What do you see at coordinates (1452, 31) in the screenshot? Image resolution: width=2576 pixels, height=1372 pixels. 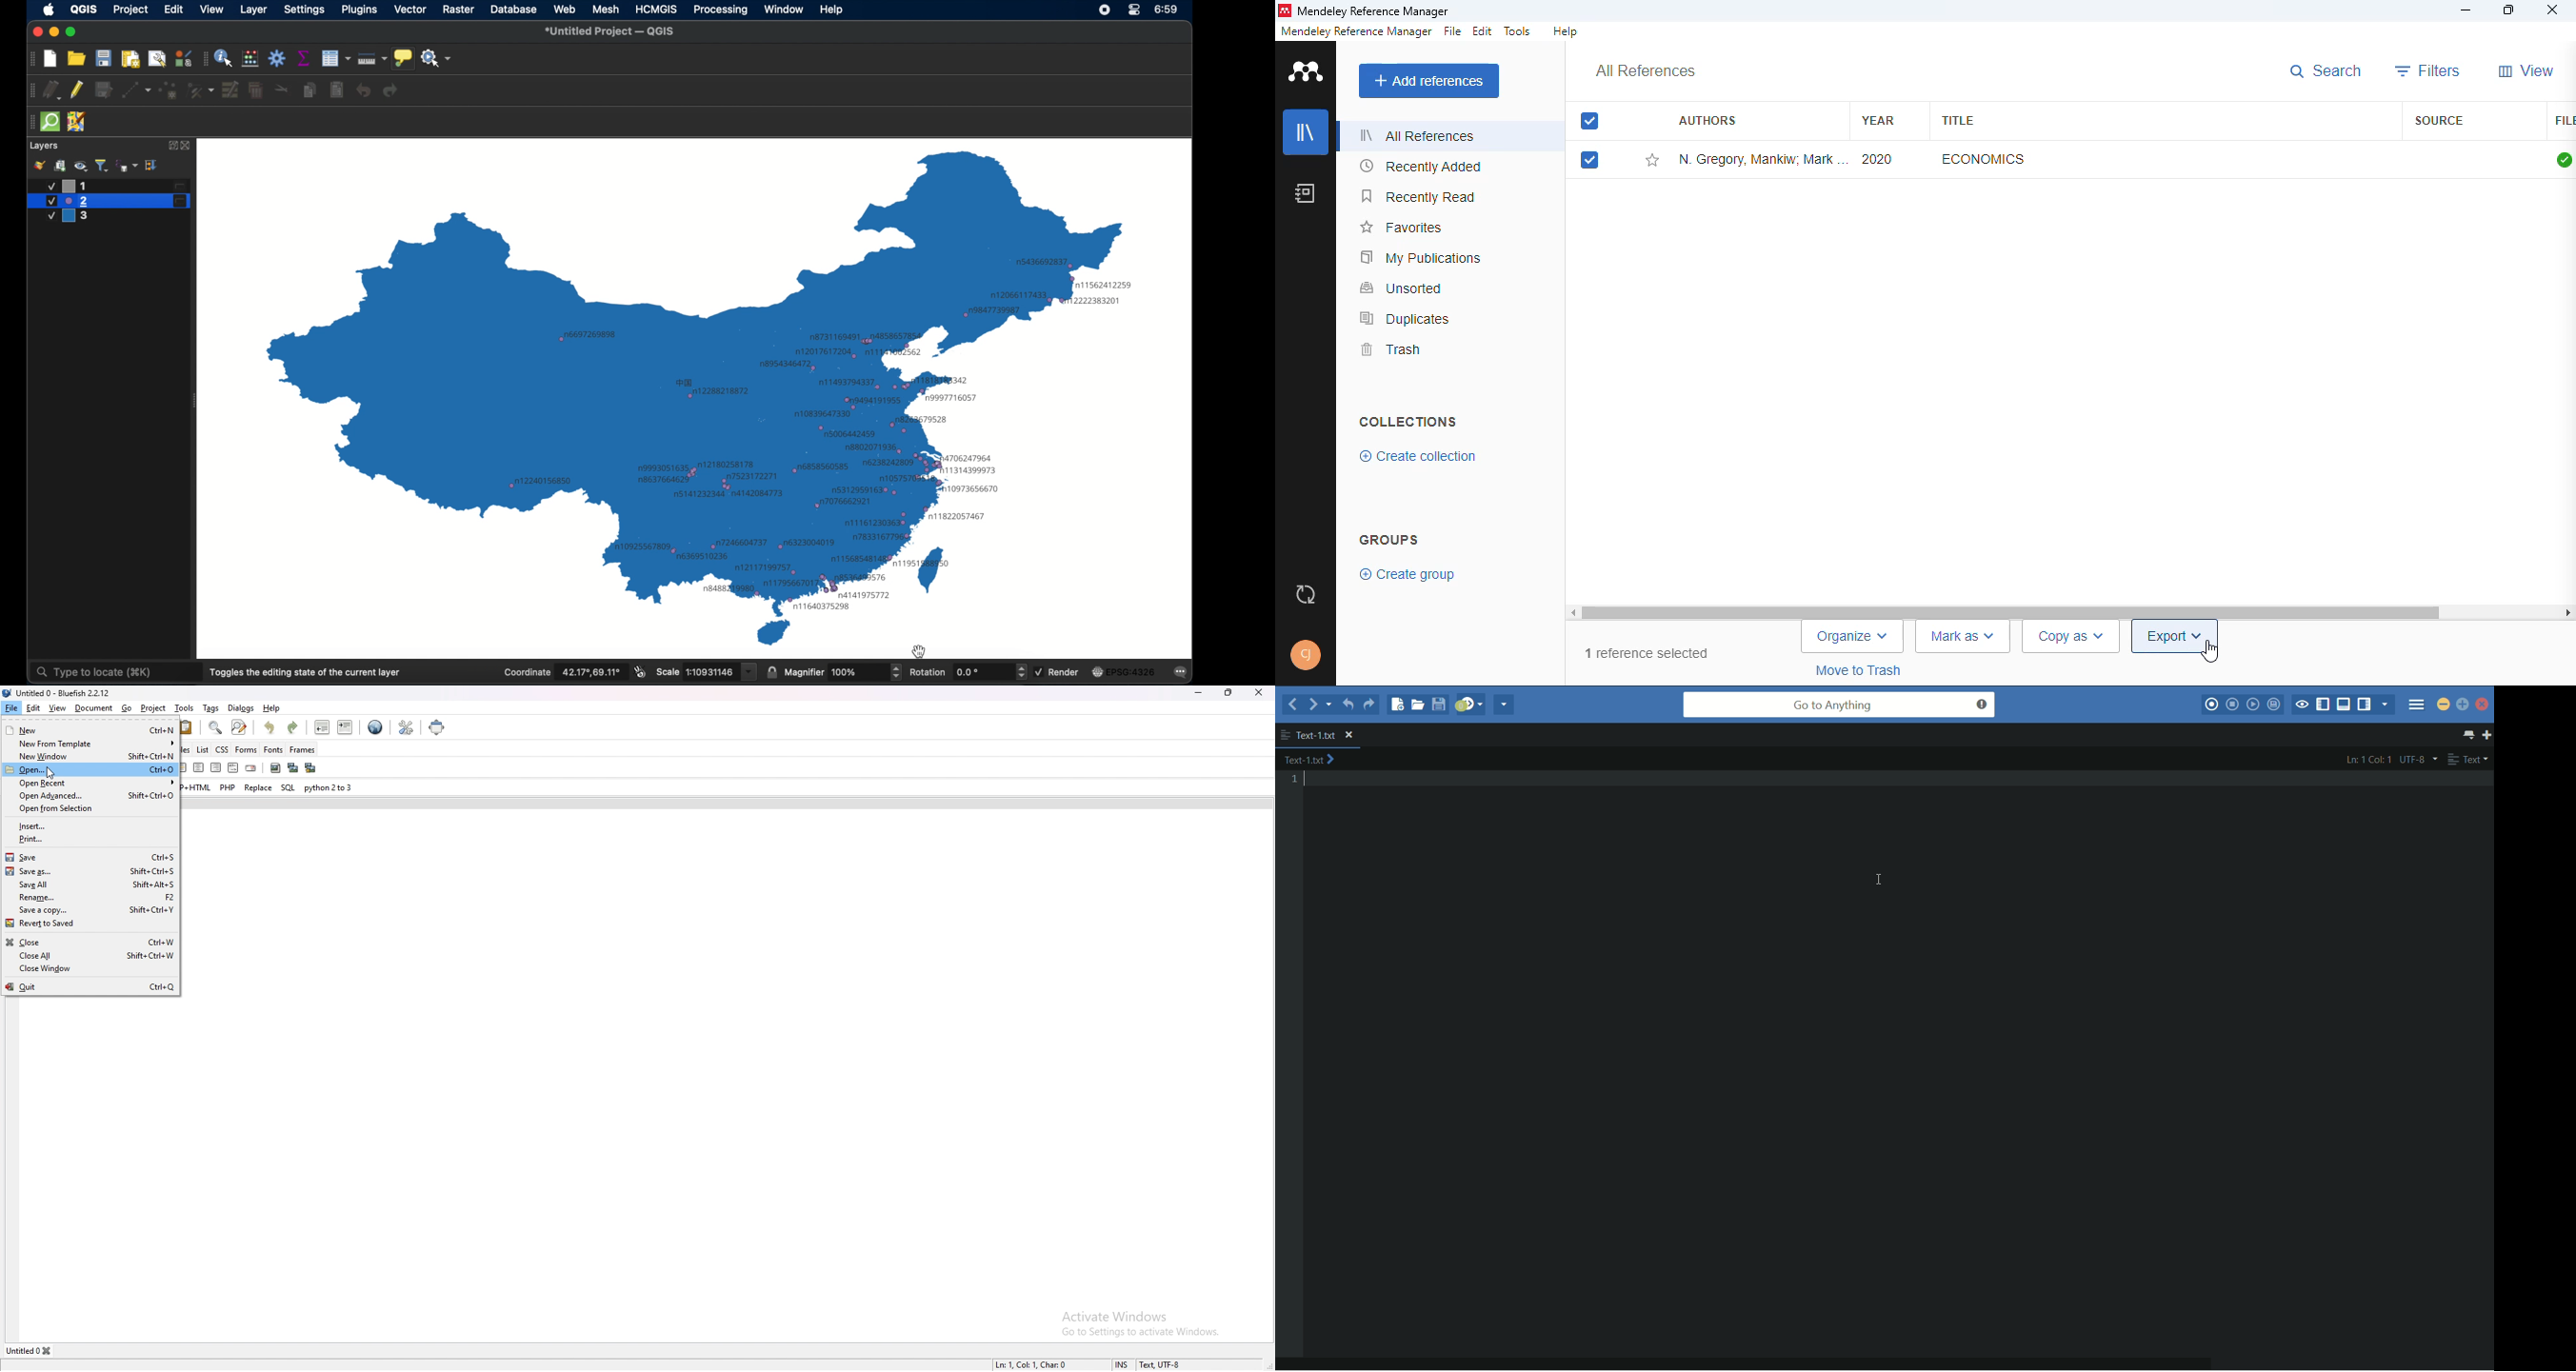 I see `file` at bounding box center [1452, 31].